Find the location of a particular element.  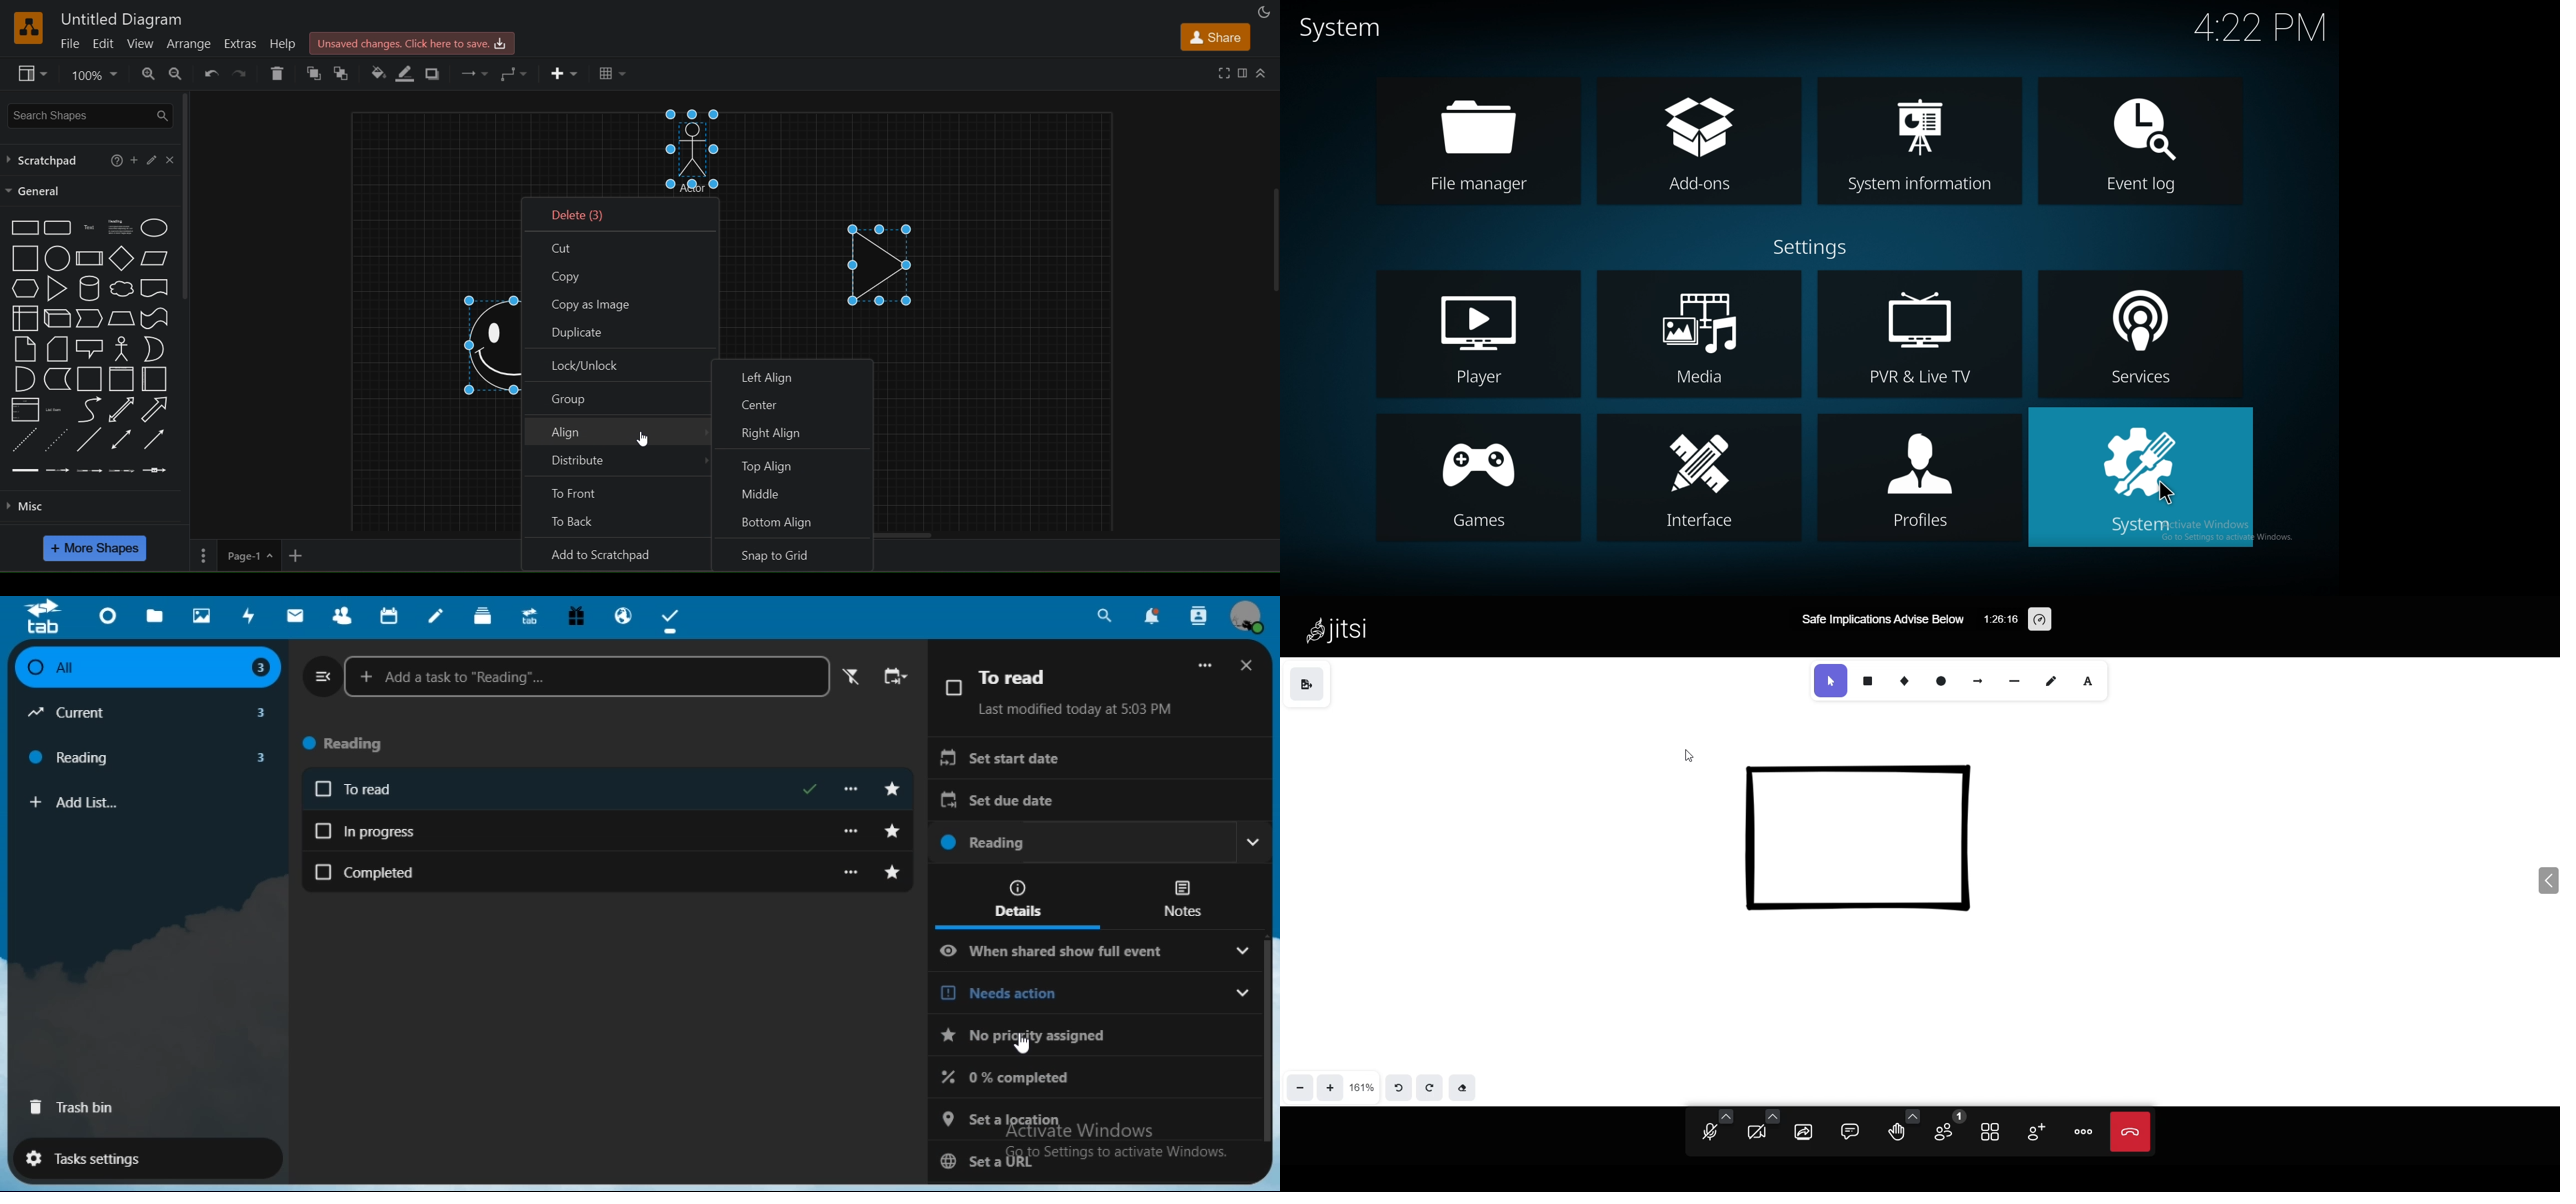

vertical container is located at coordinates (121, 379).